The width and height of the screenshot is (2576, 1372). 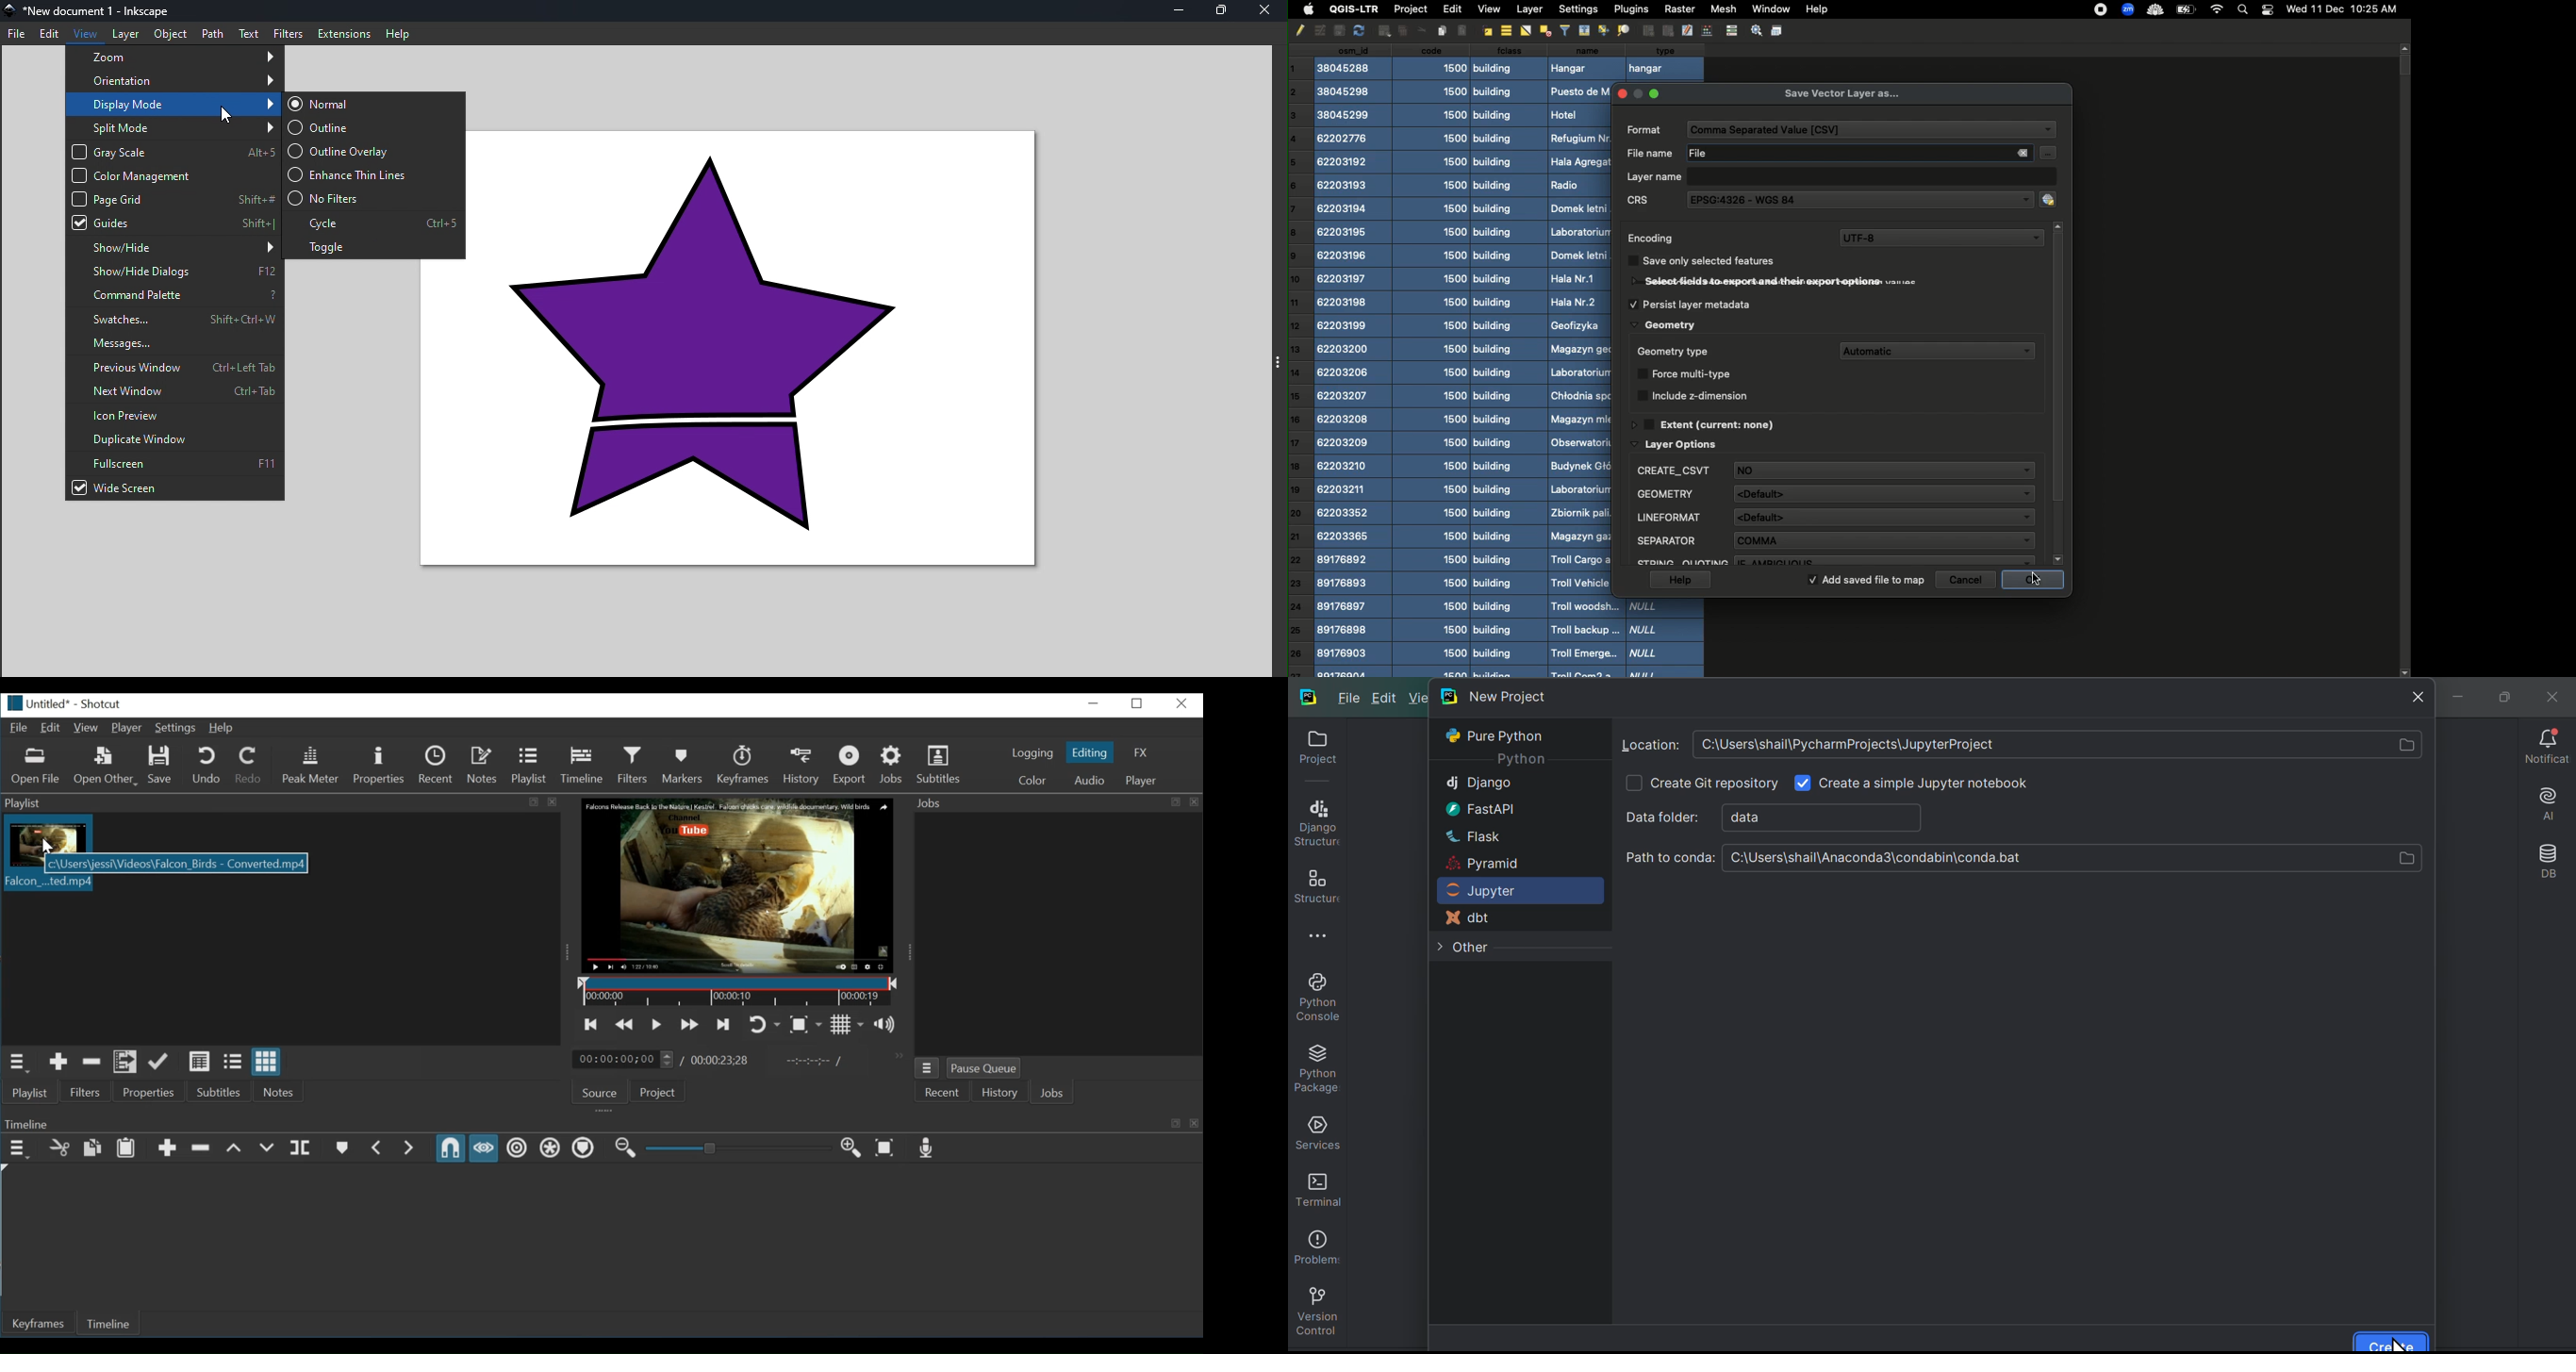 I want to click on Cut, so click(x=60, y=1148).